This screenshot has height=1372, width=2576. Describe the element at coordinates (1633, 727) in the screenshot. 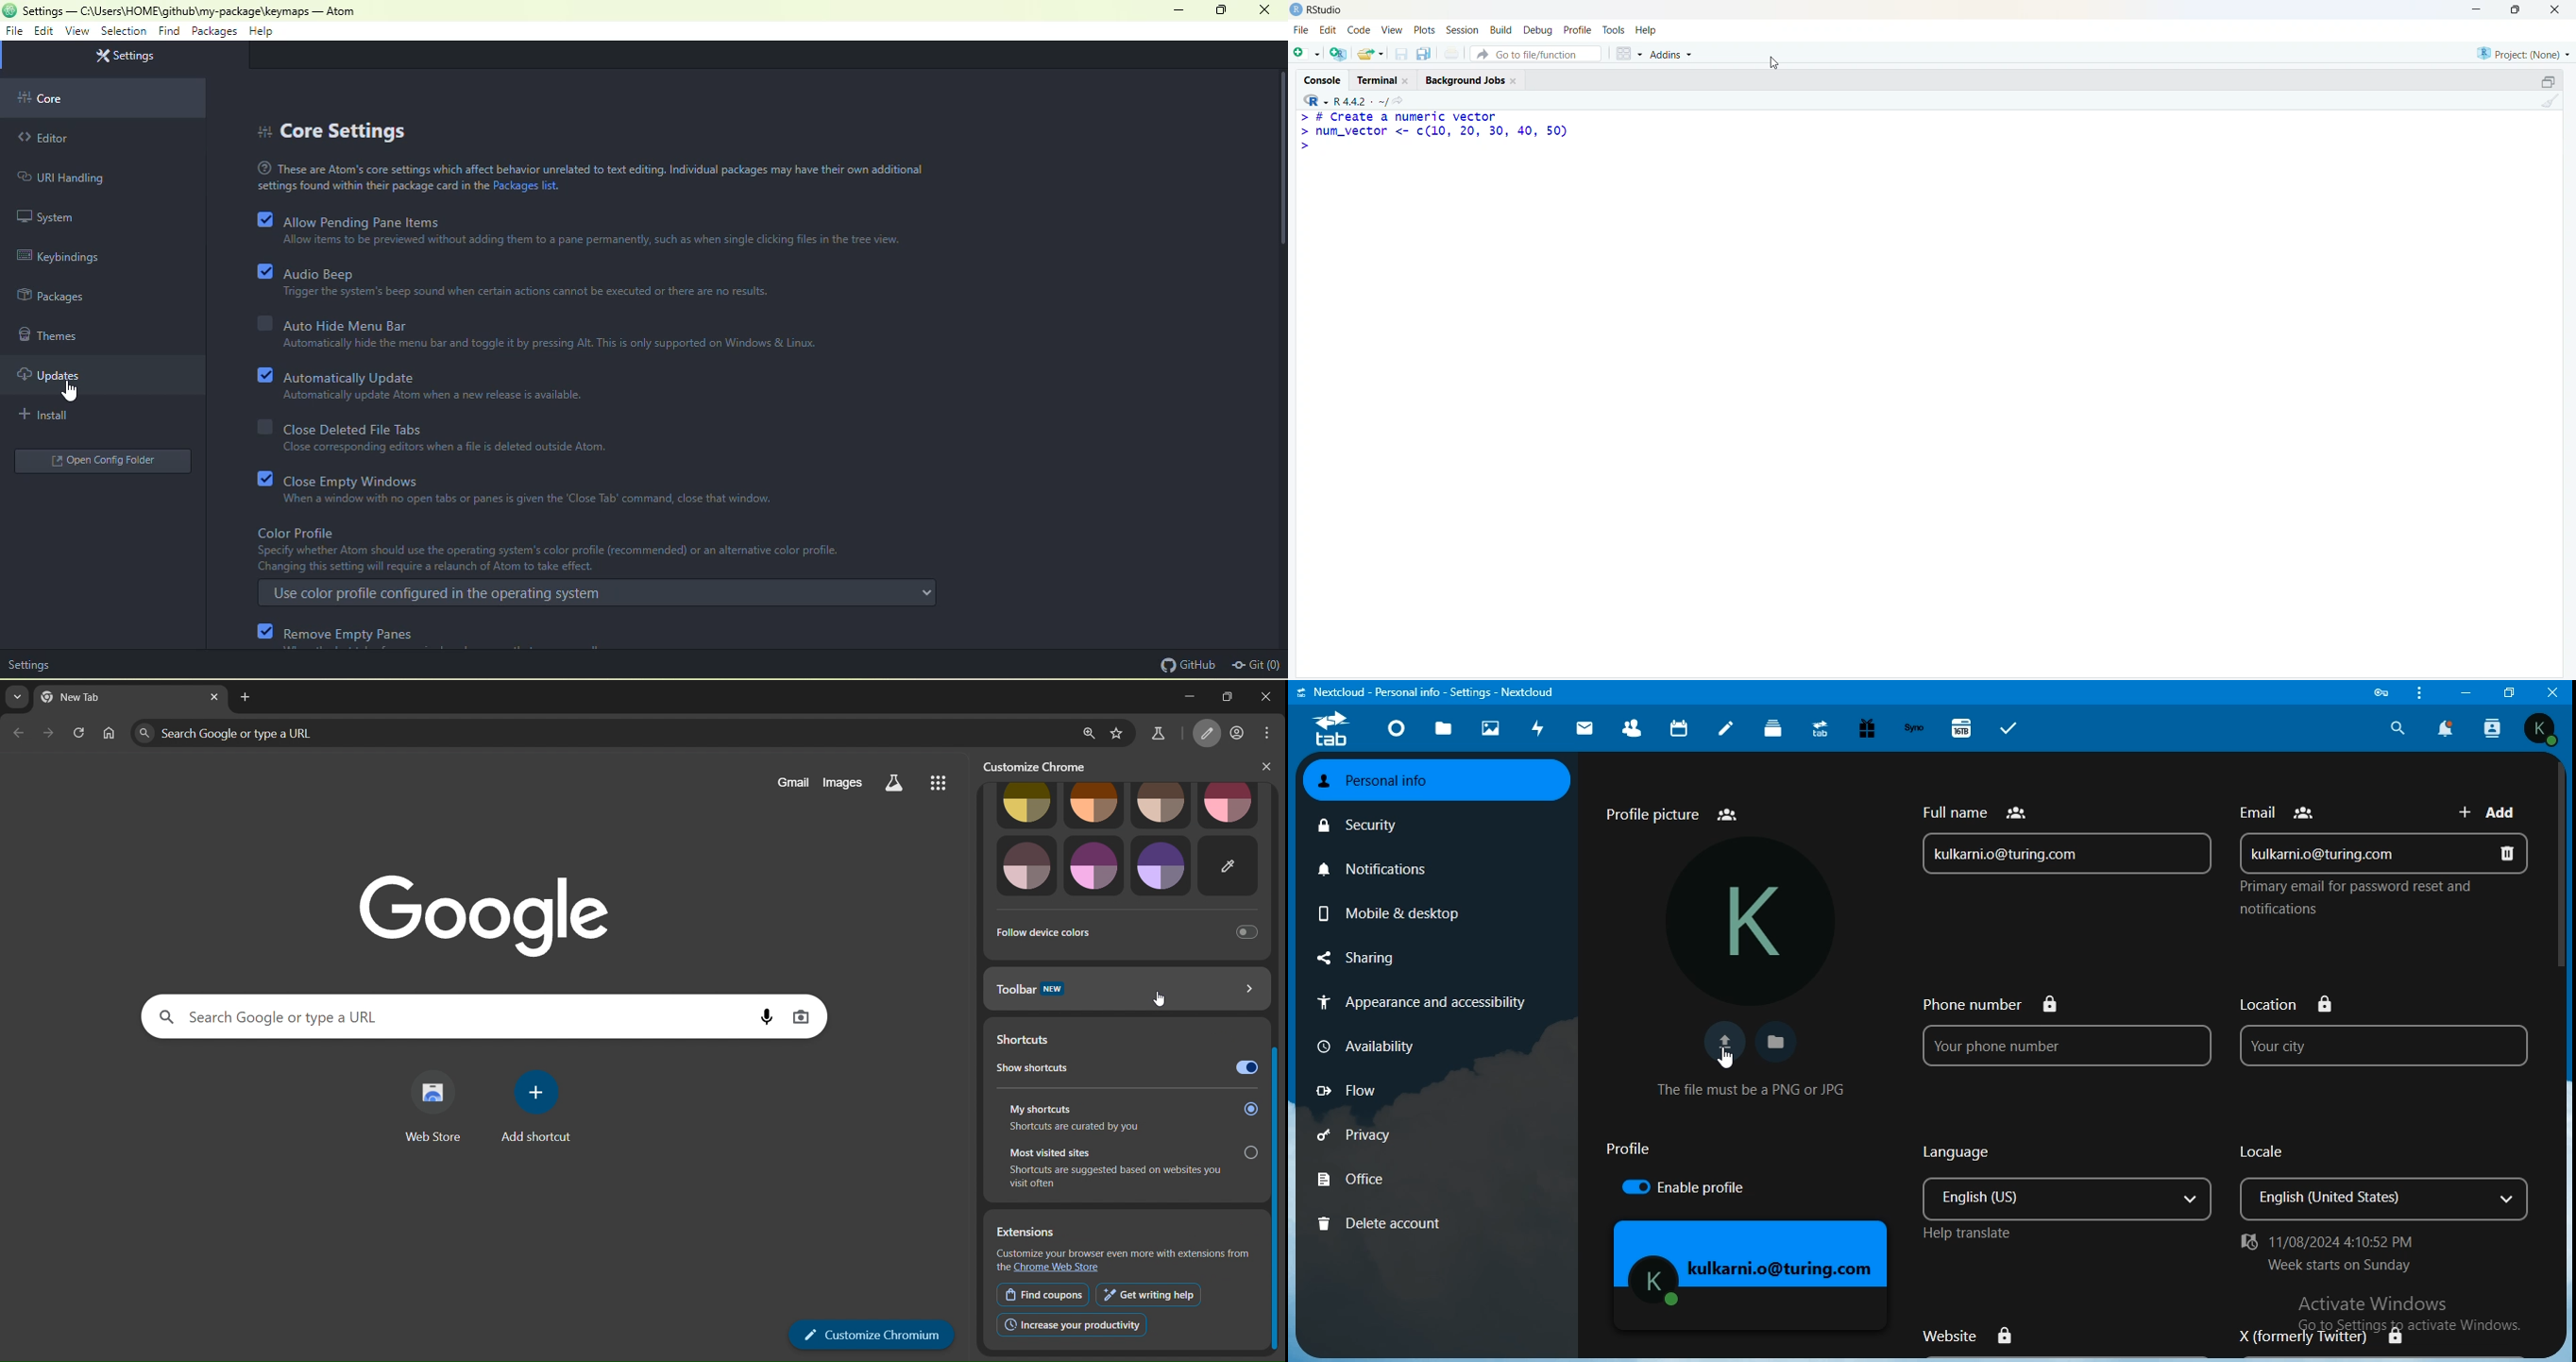

I see `contact` at that location.